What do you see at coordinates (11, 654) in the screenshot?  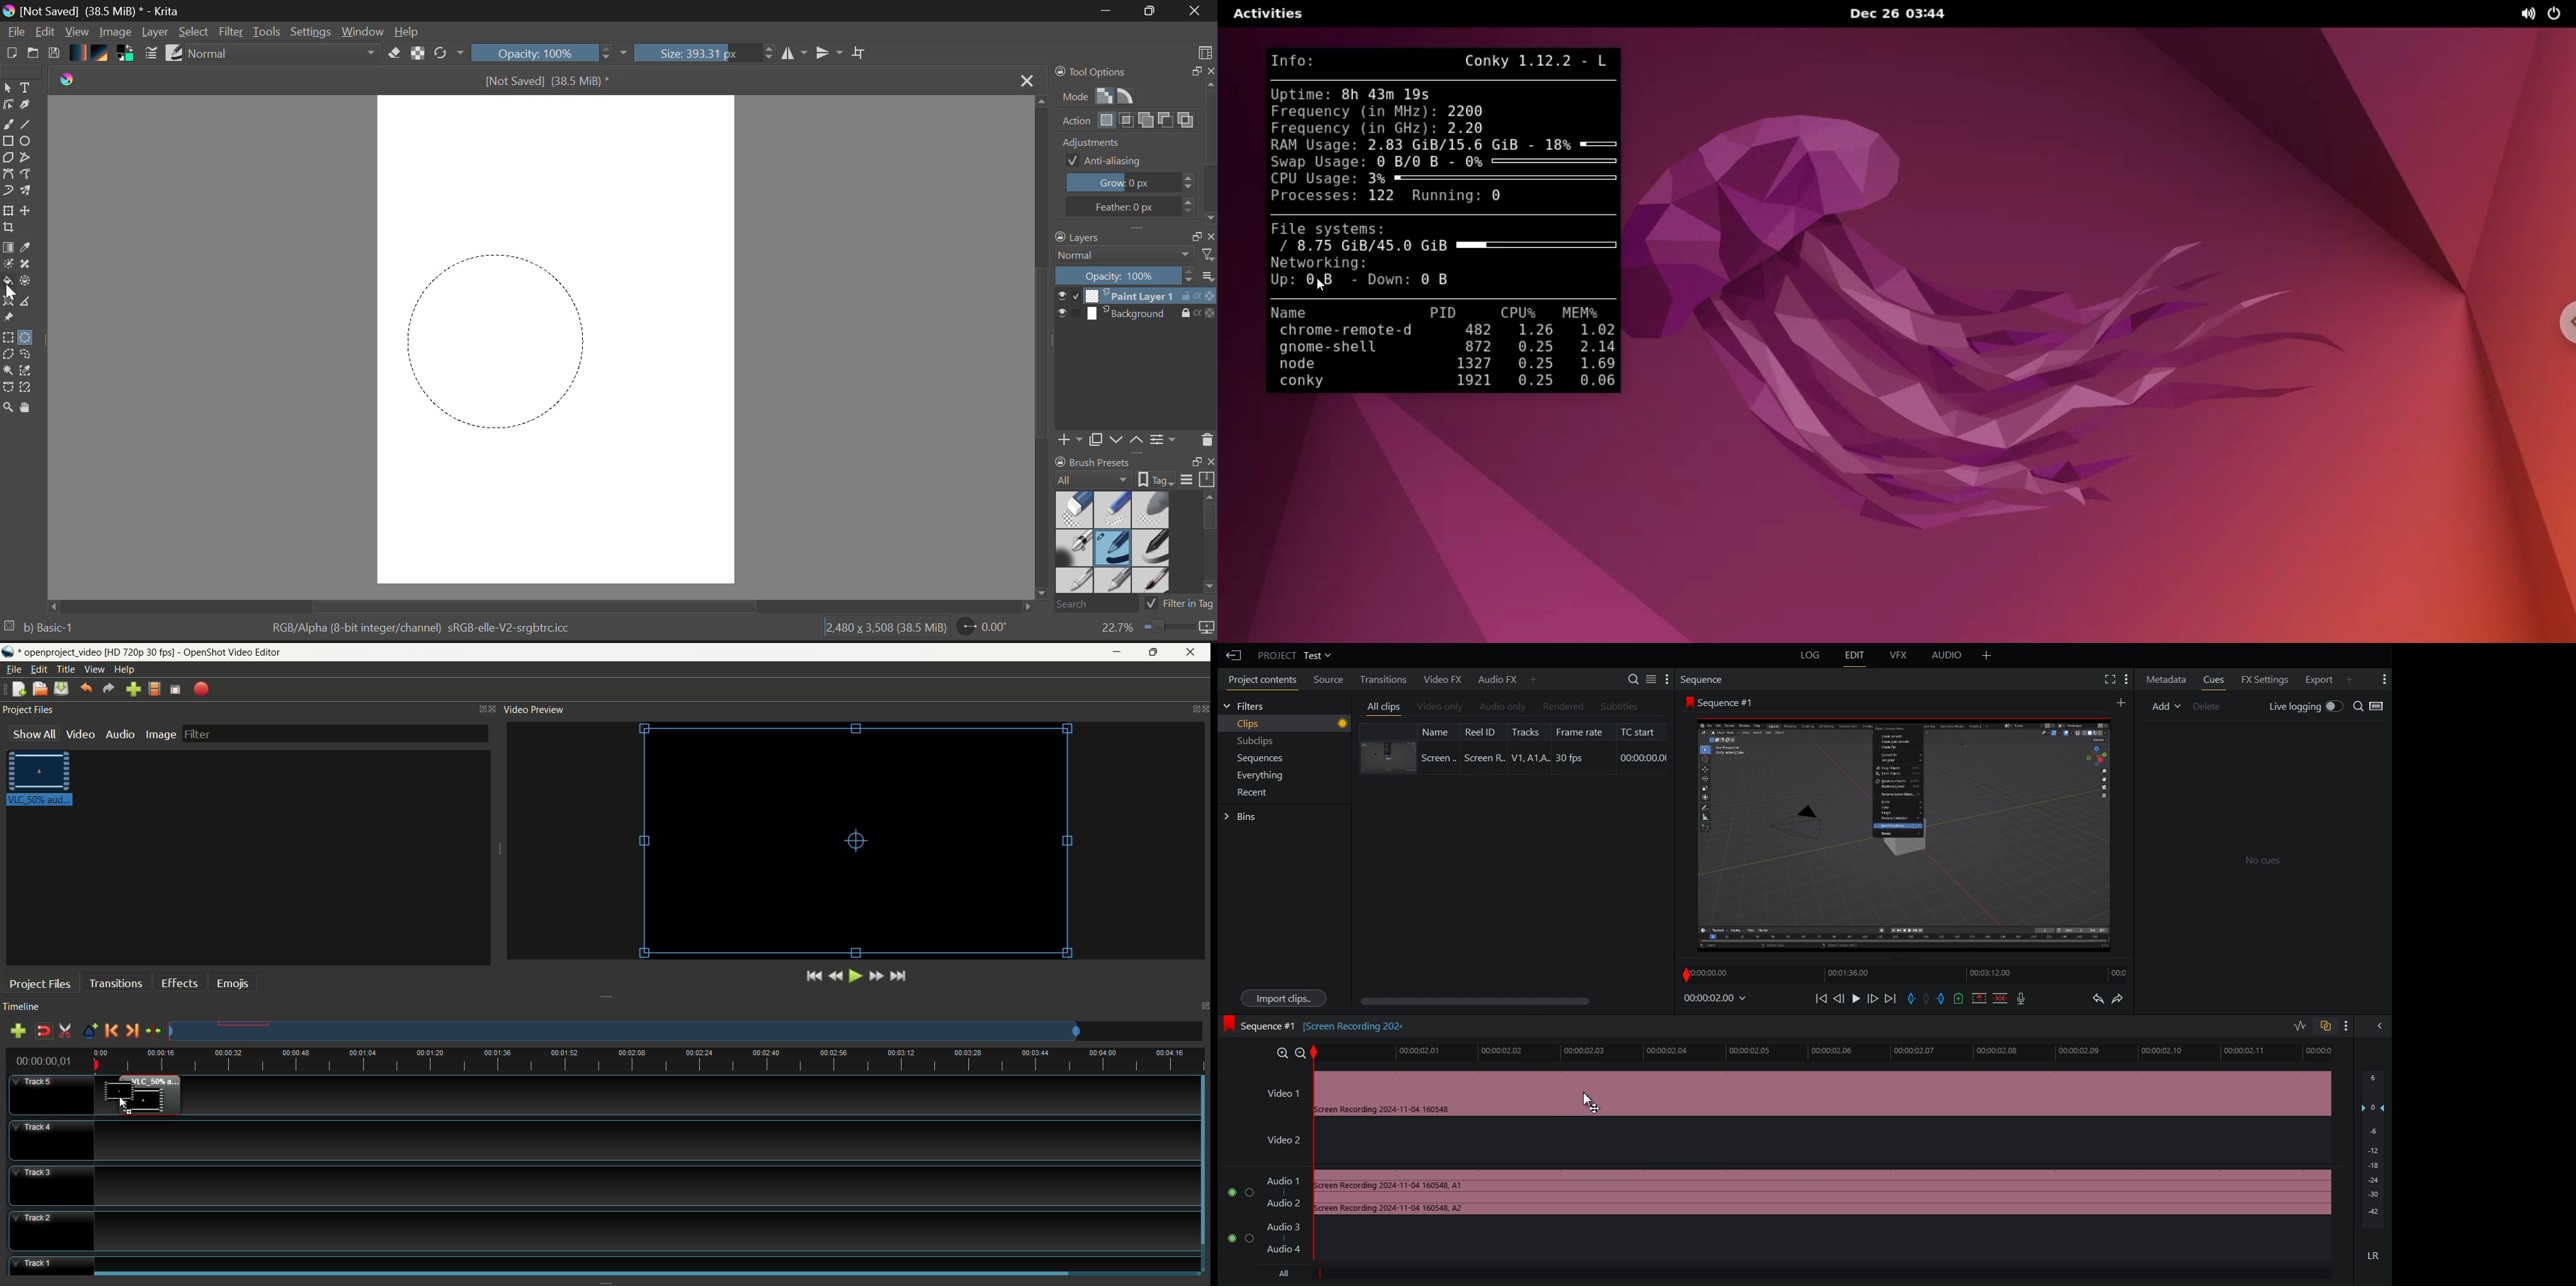 I see `logo` at bounding box center [11, 654].